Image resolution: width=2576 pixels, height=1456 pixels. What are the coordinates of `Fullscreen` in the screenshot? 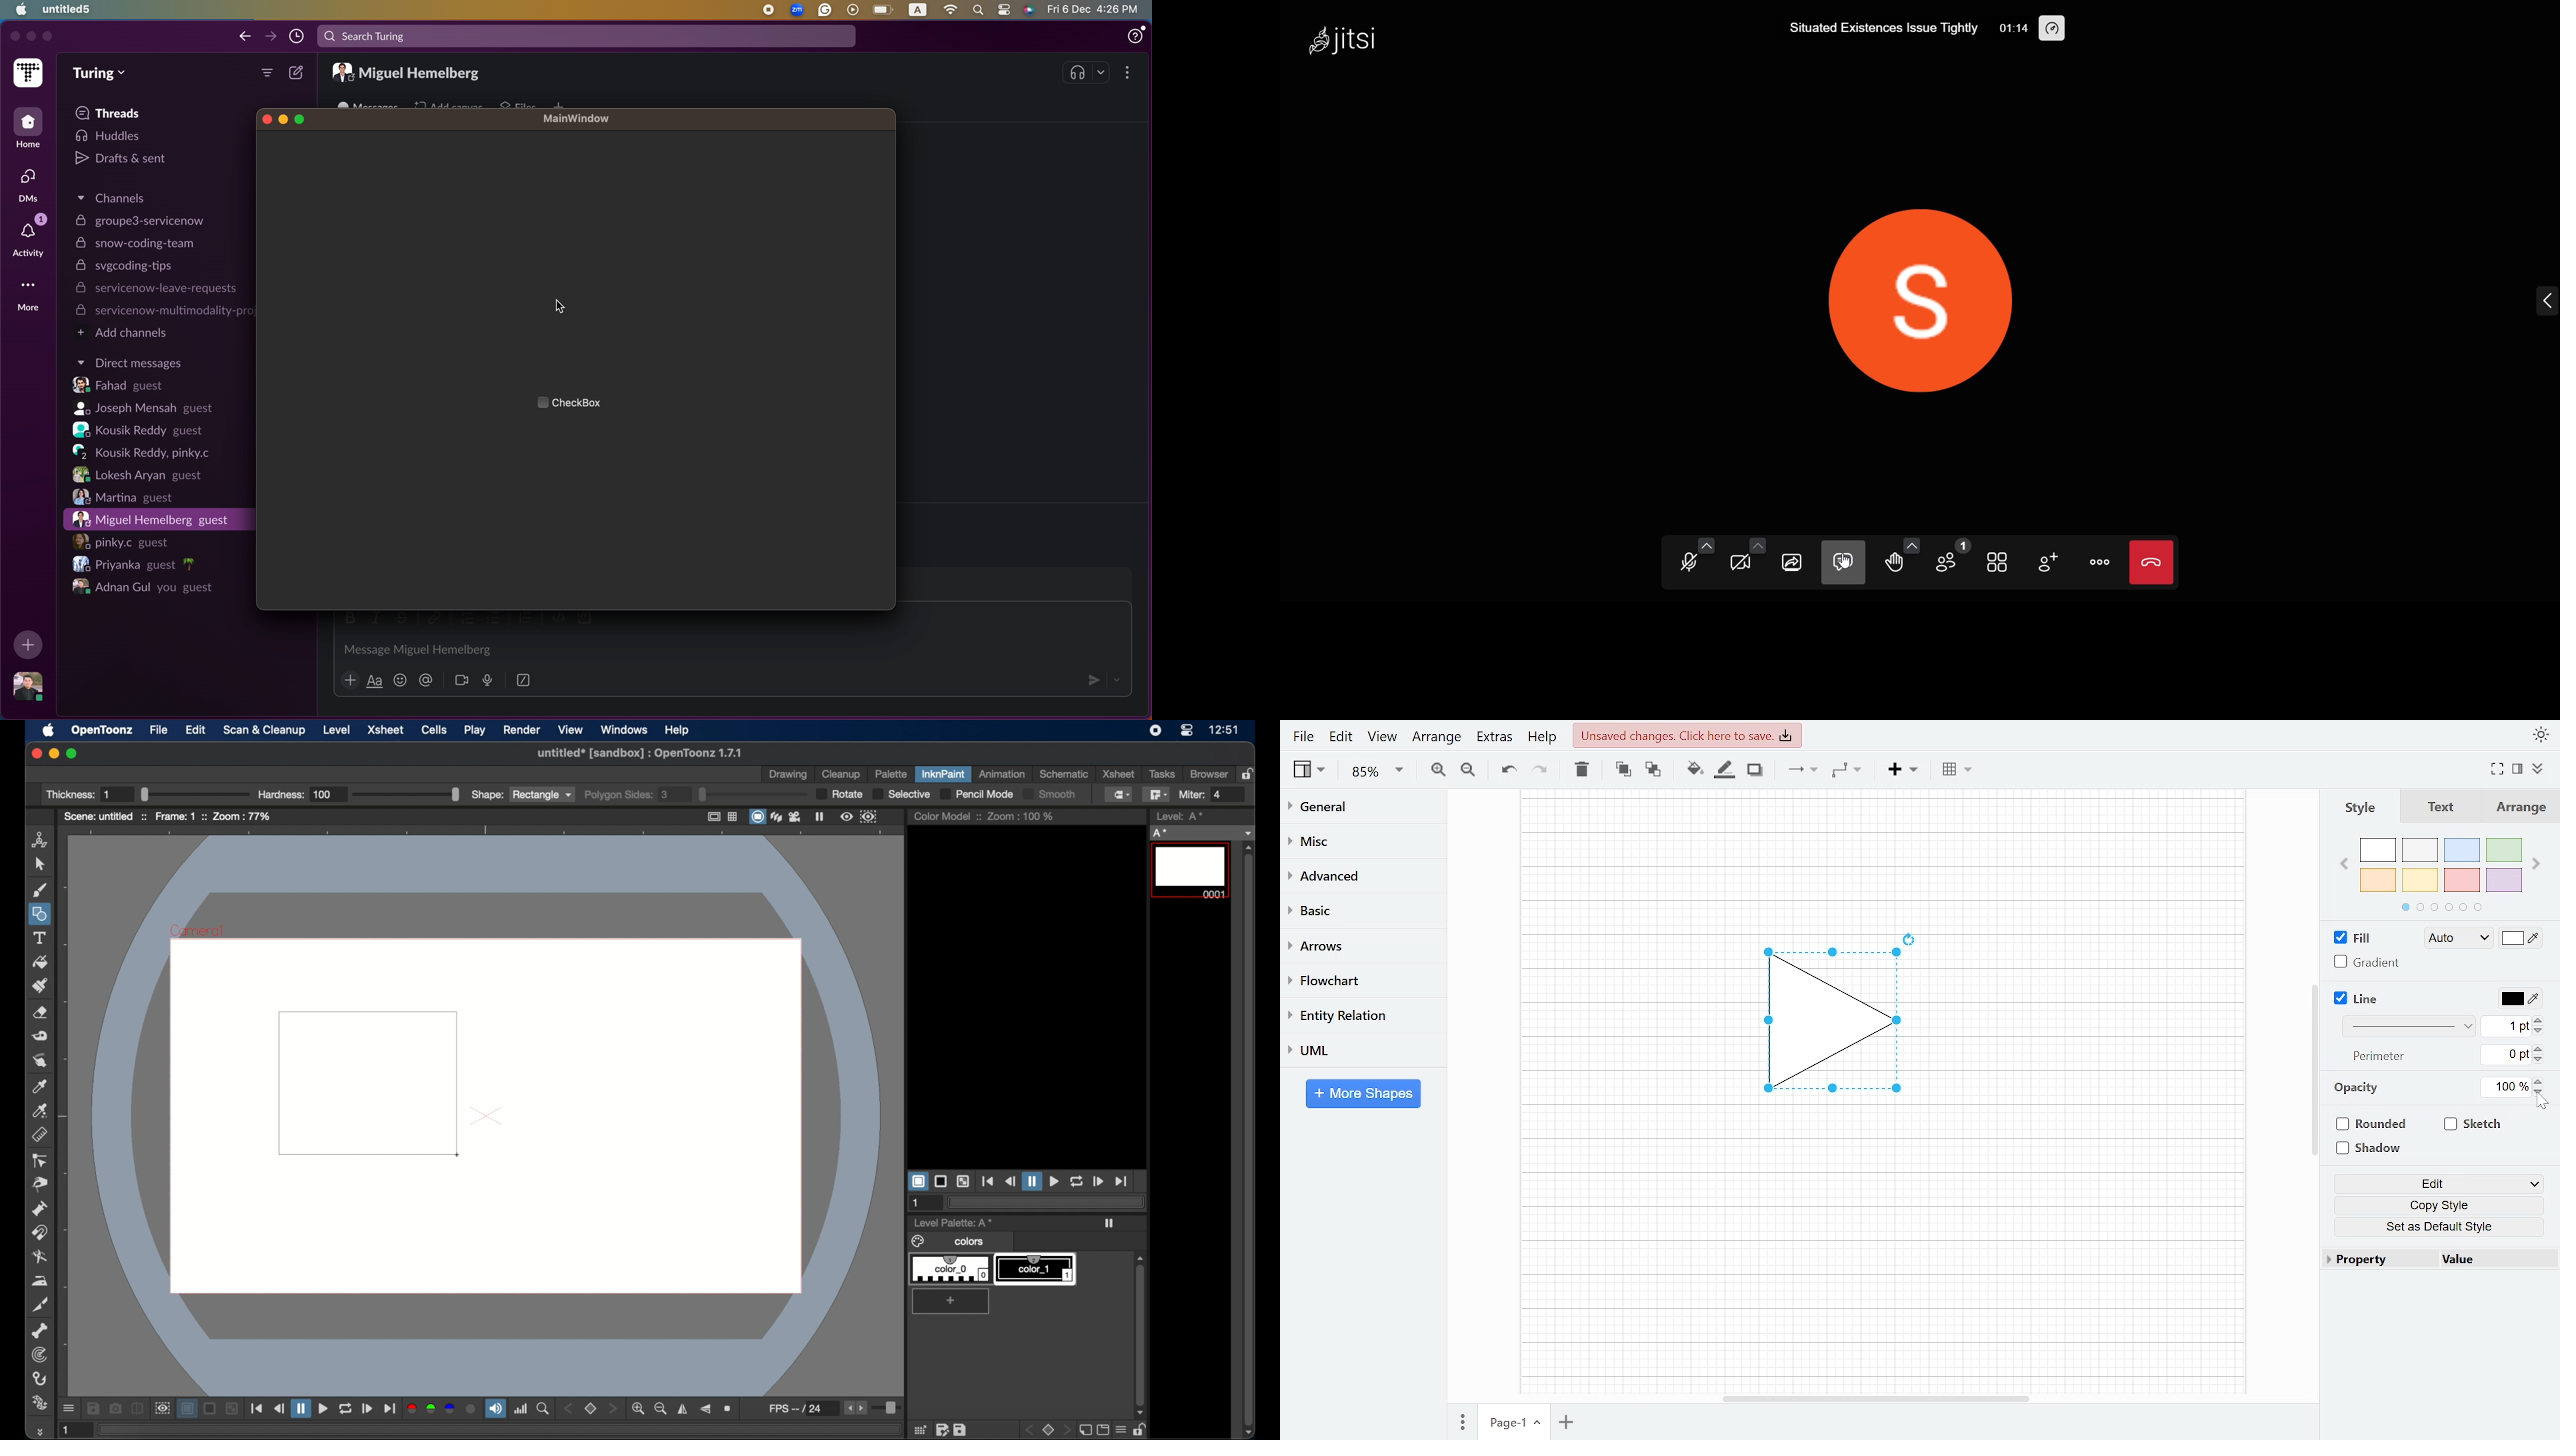 It's located at (2500, 769).